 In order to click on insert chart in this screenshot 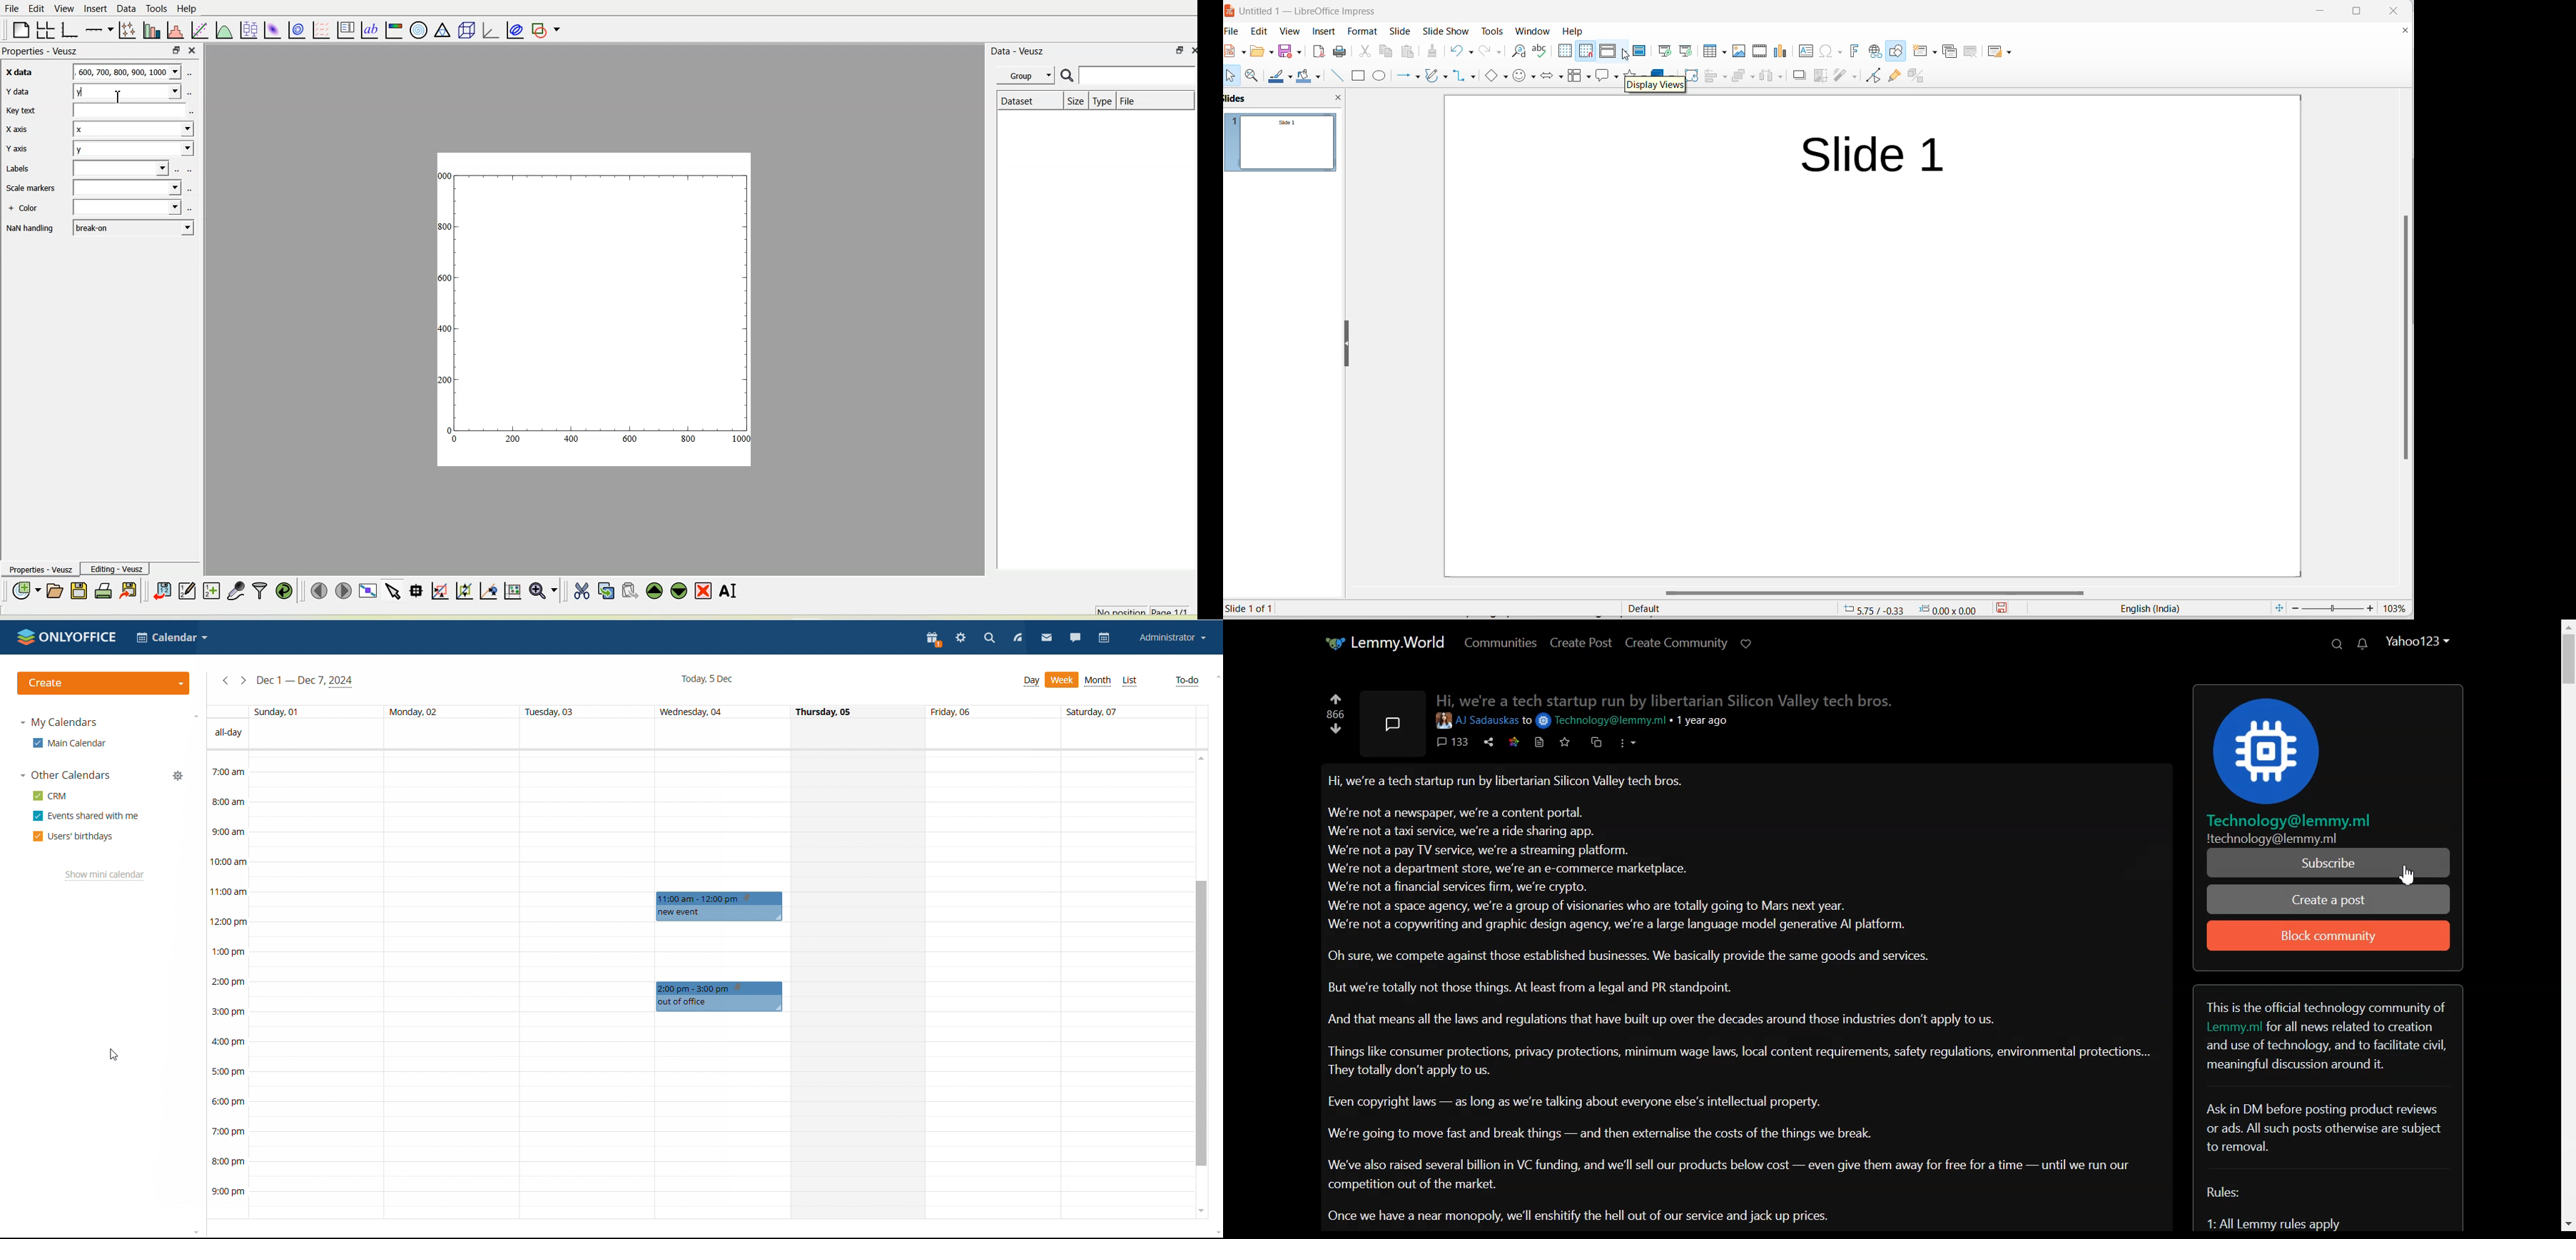, I will do `click(1783, 52)`.